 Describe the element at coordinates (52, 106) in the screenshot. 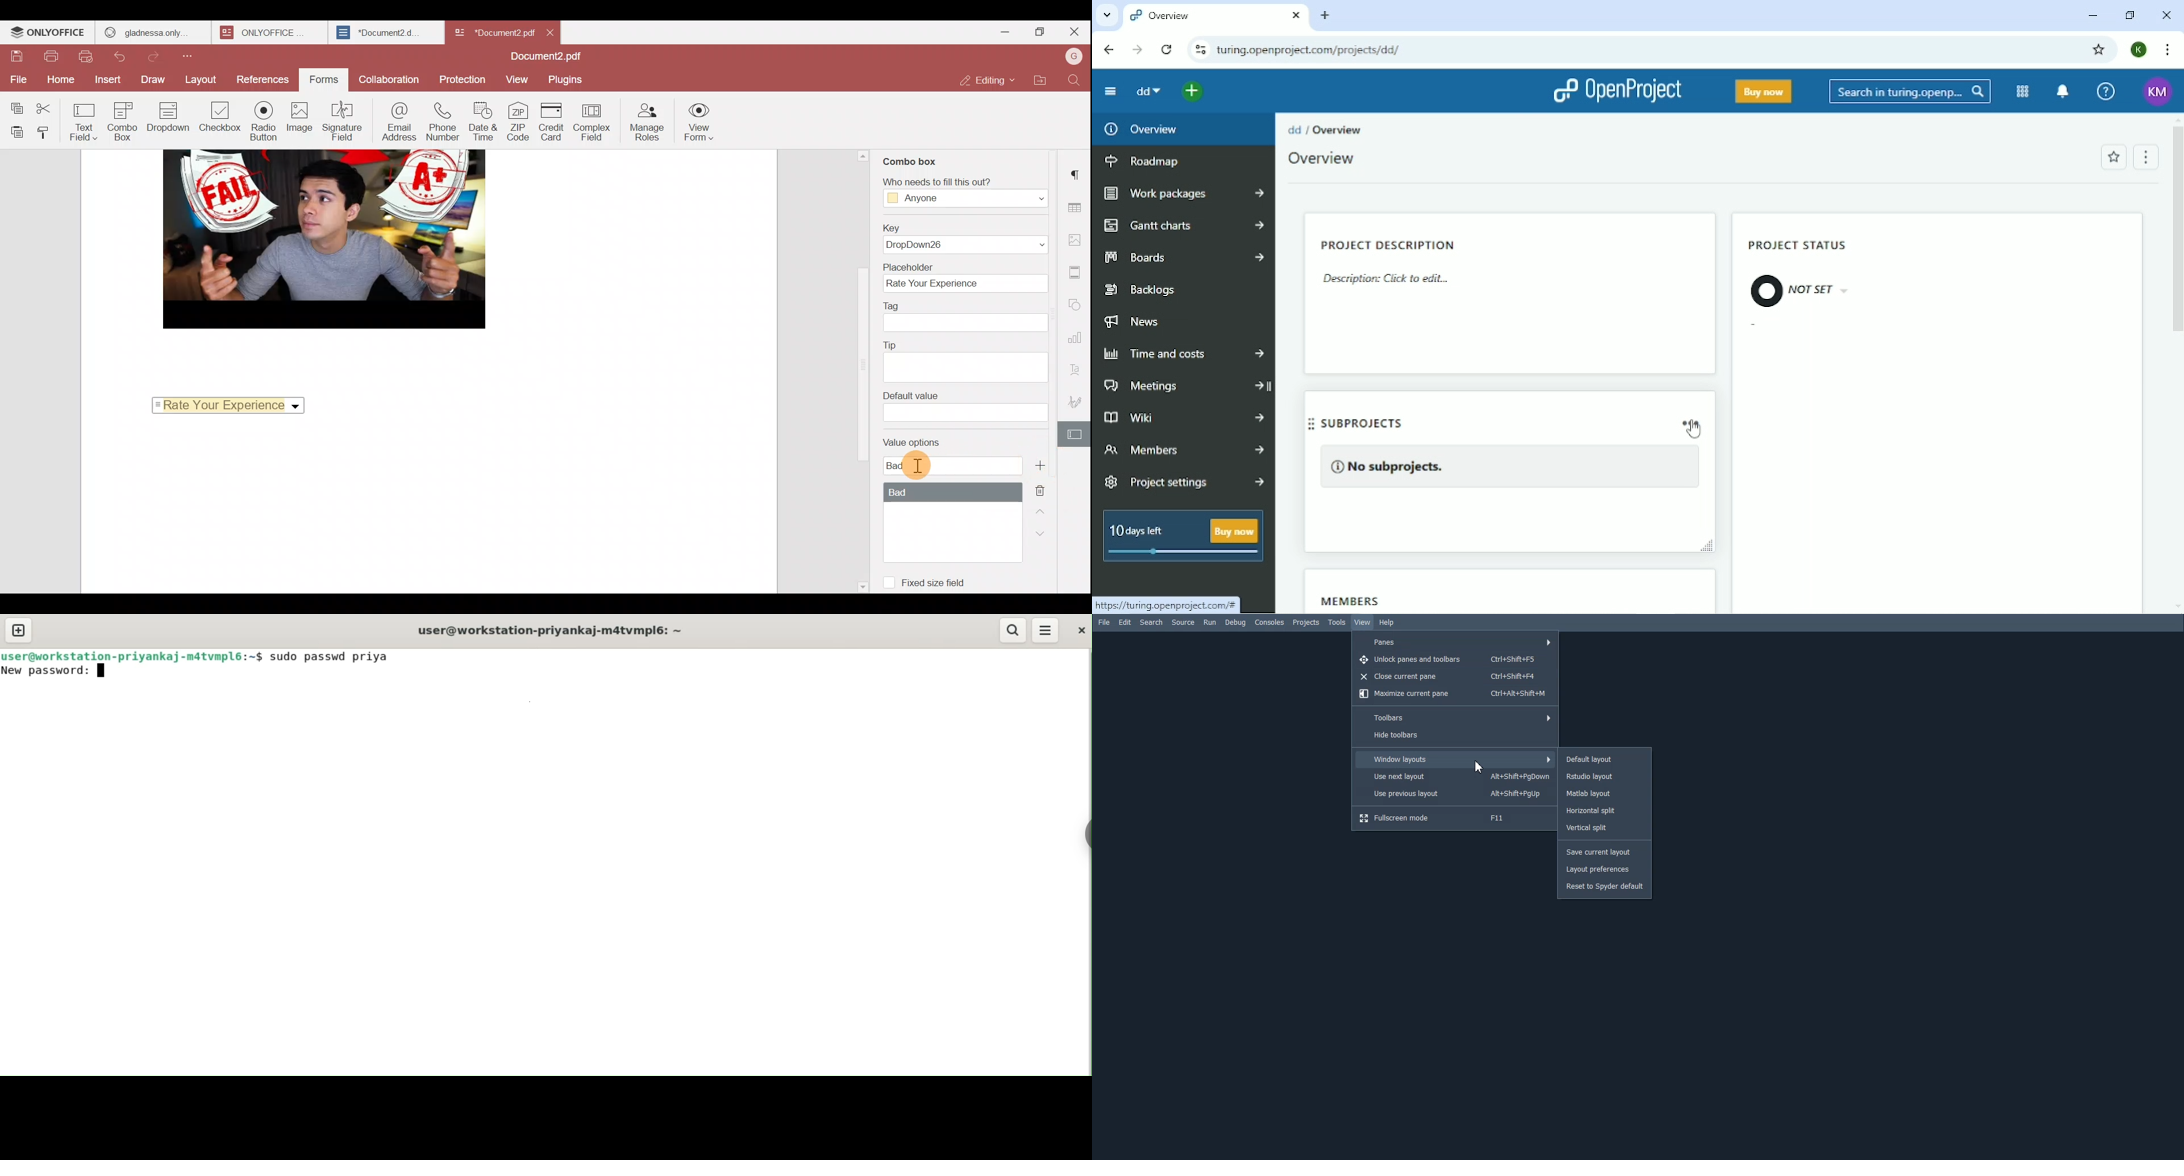

I see `Cut` at that location.